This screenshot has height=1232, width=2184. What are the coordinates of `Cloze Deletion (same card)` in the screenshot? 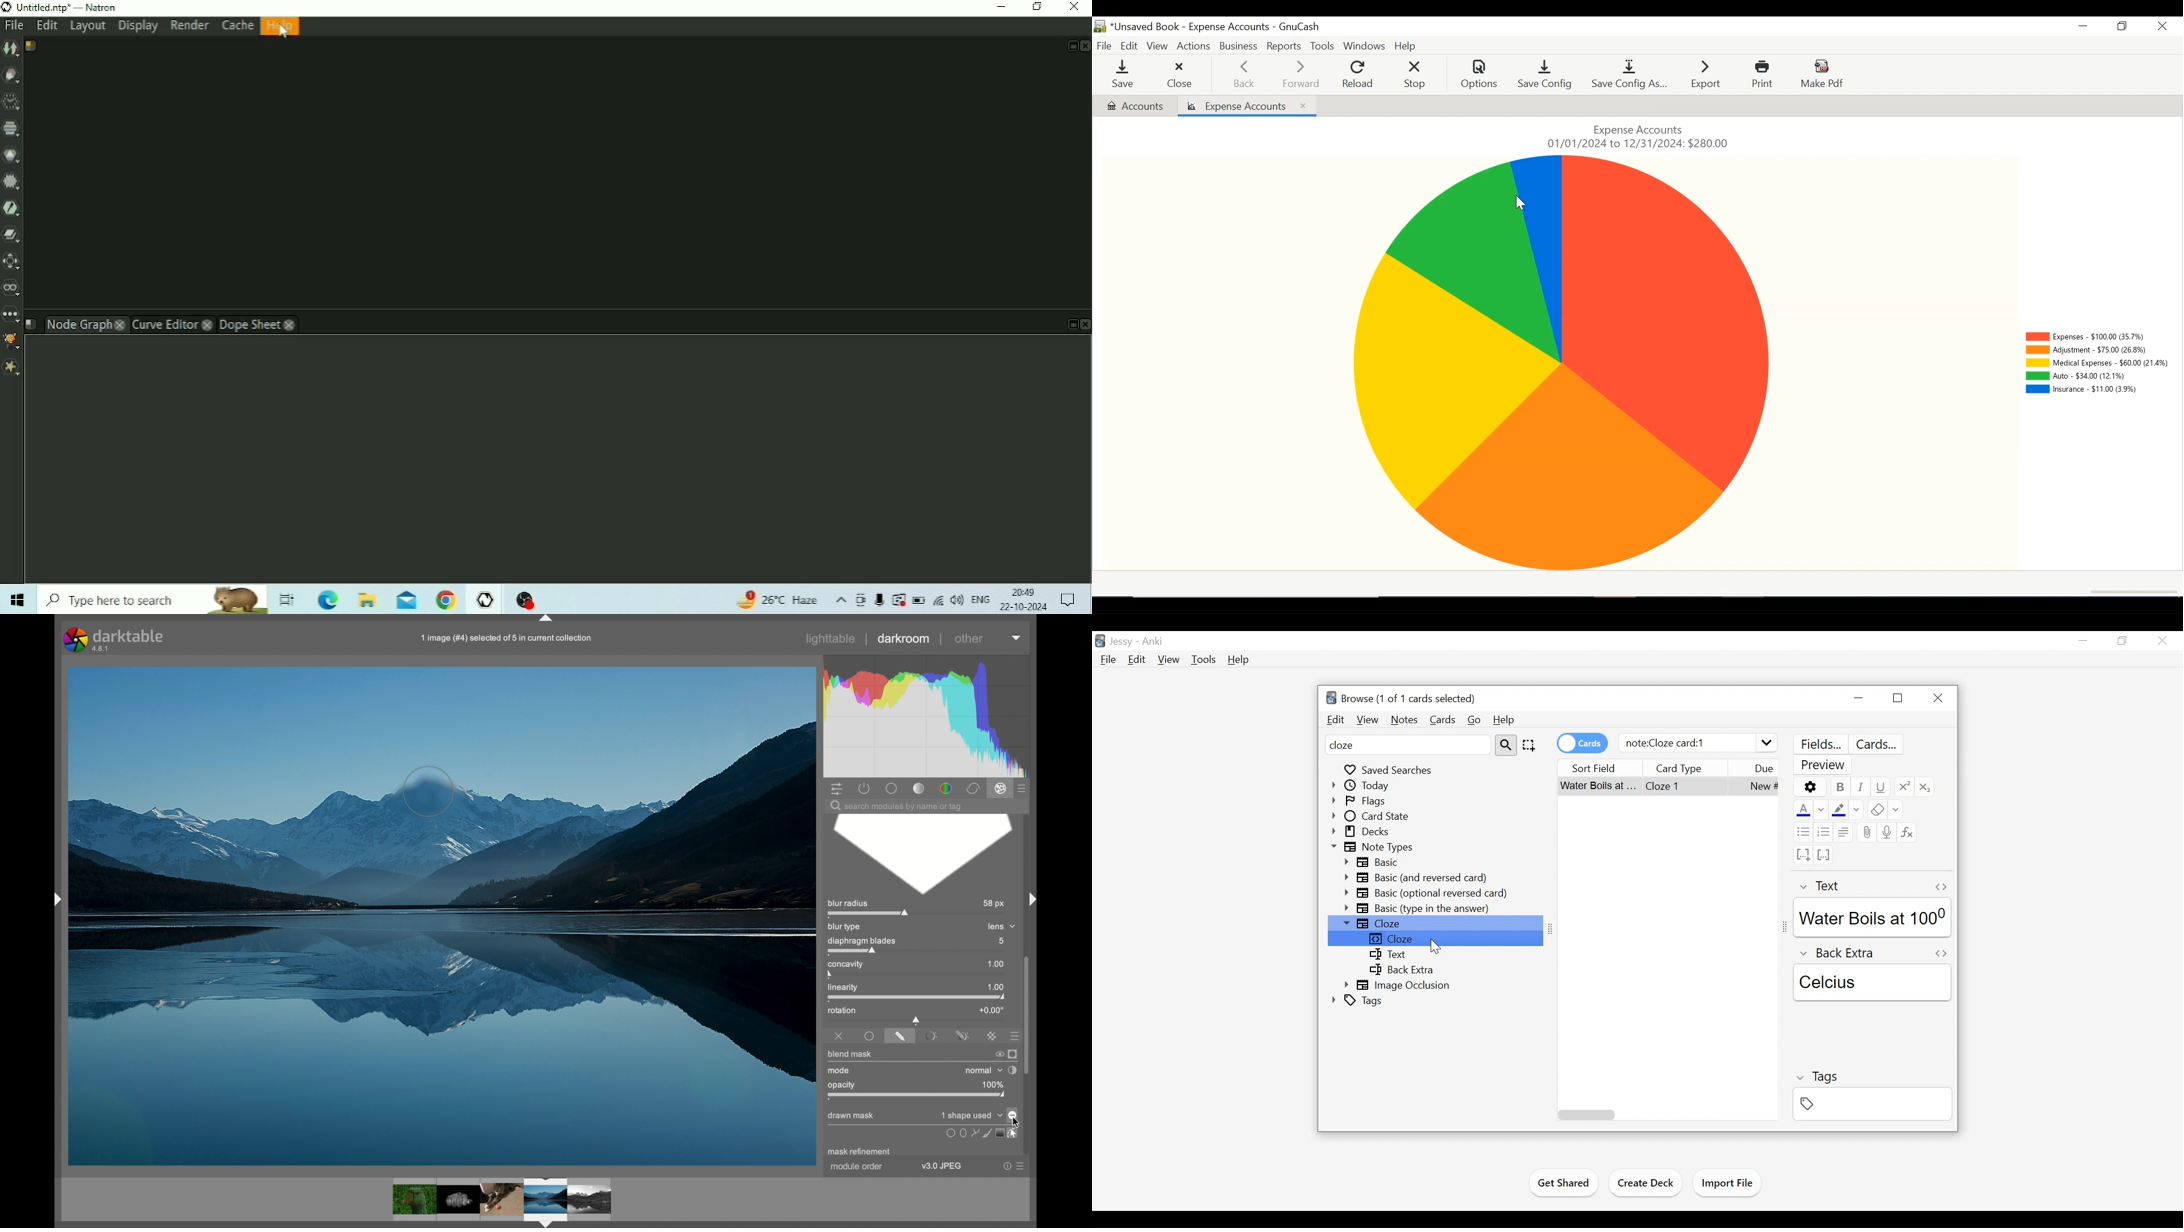 It's located at (1826, 855).